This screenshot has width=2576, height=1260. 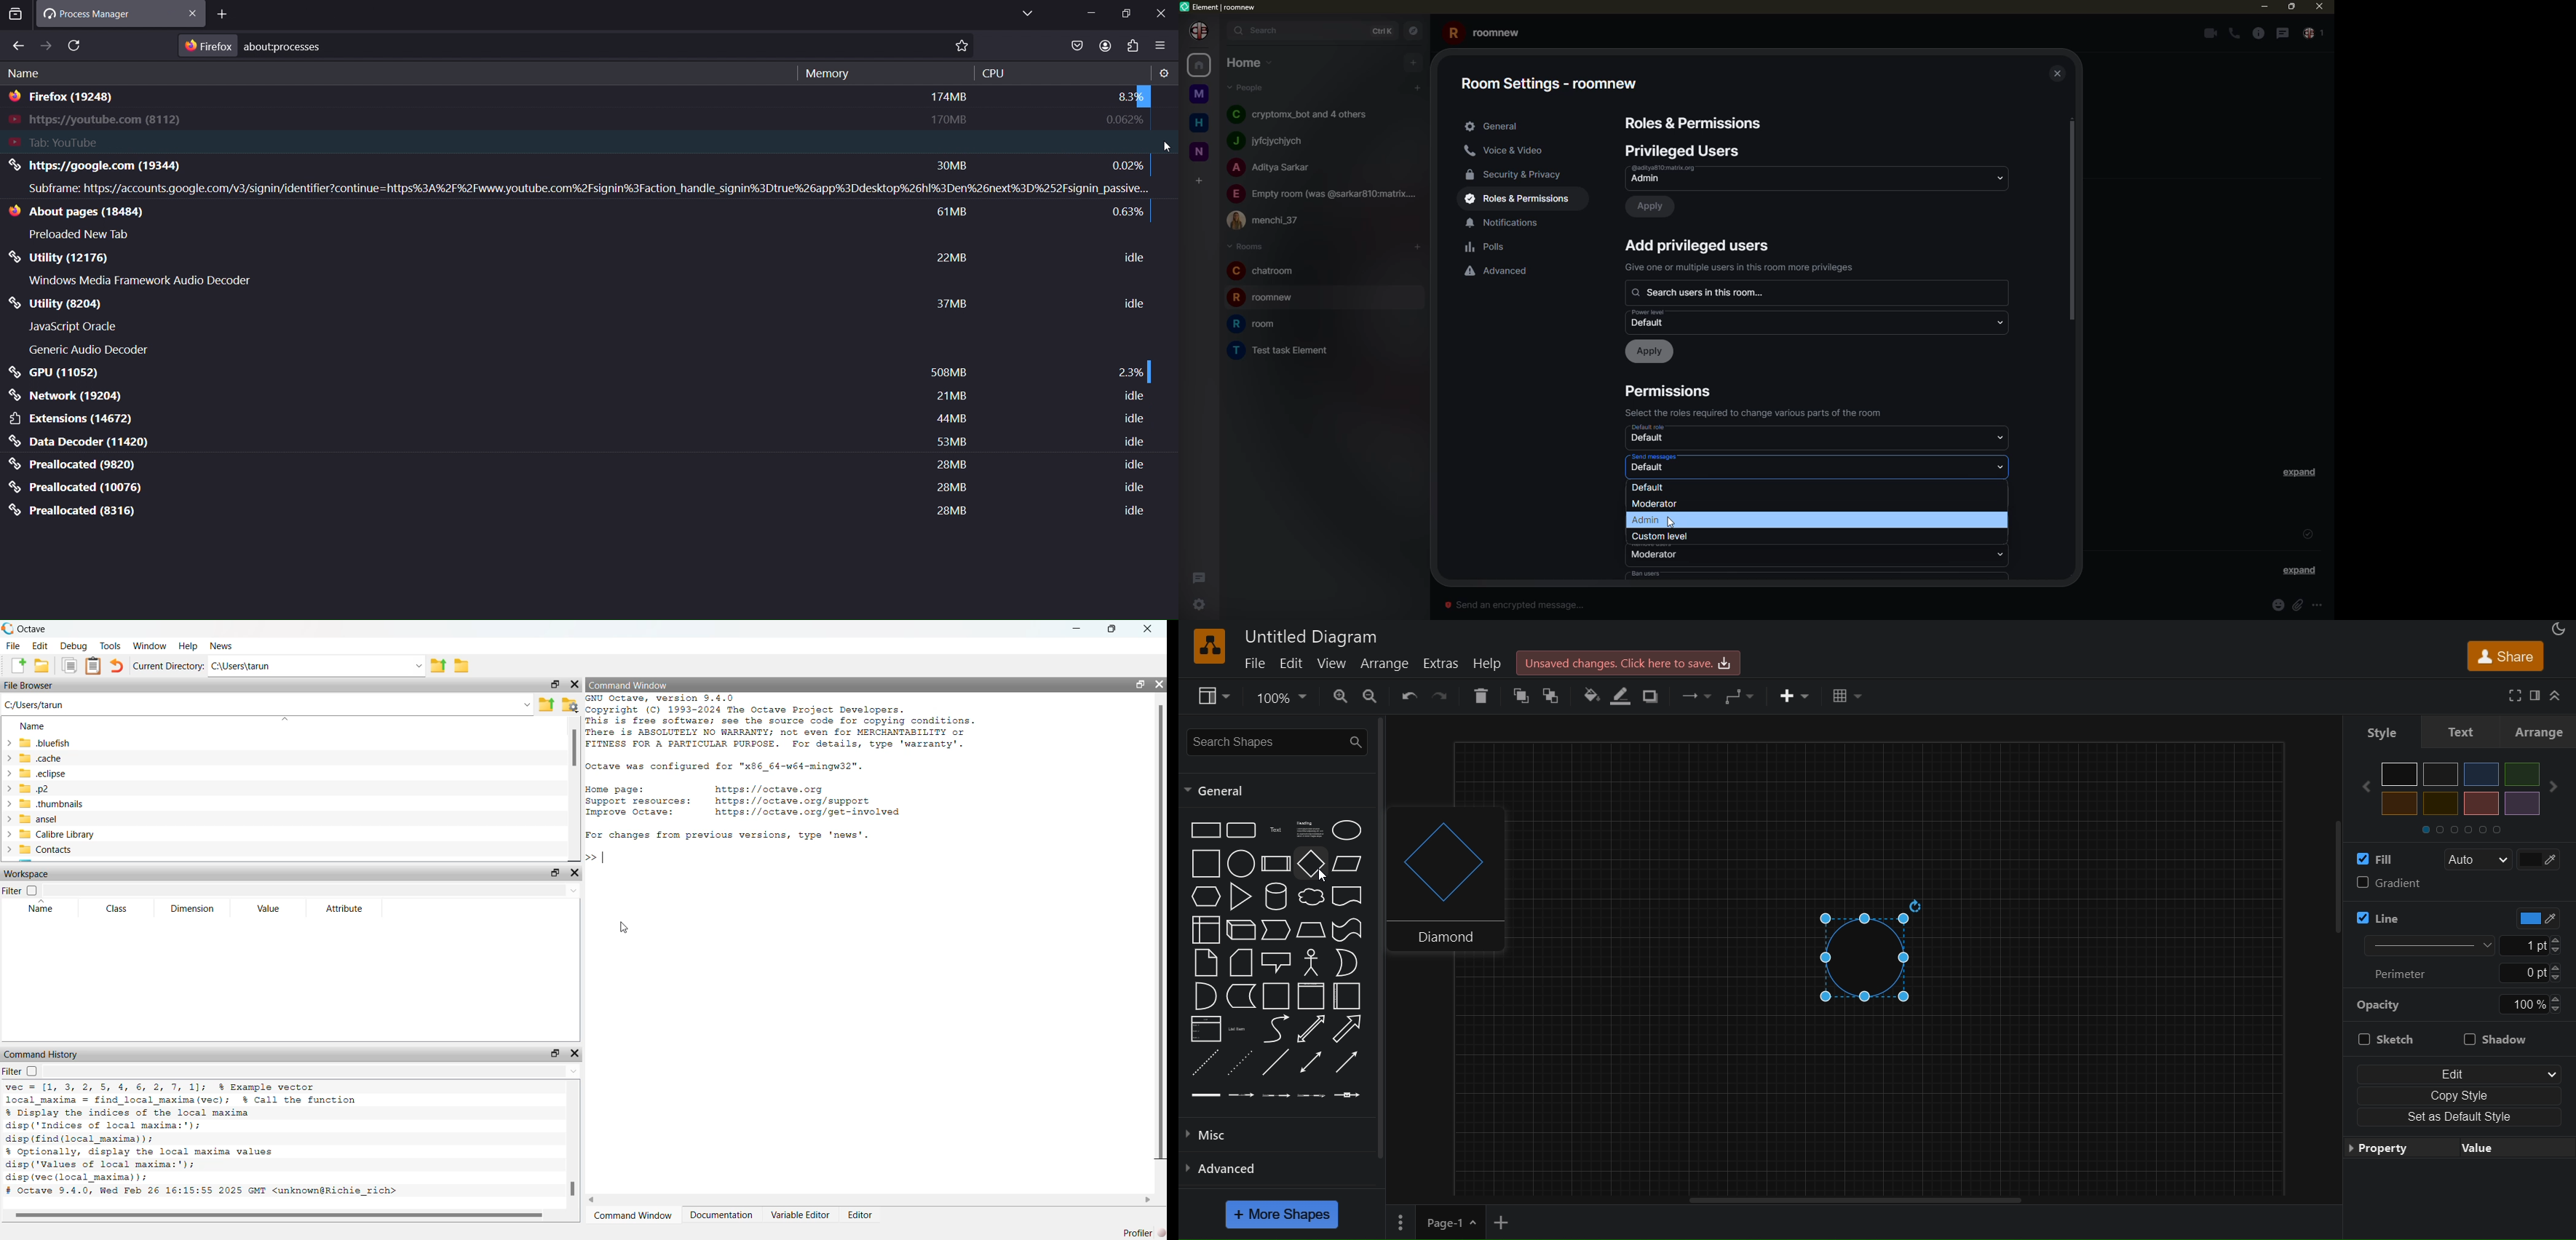 What do you see at coordinates (948, 118) in the screenshot?
I see `170 mb` at bounding box center [948, 118].